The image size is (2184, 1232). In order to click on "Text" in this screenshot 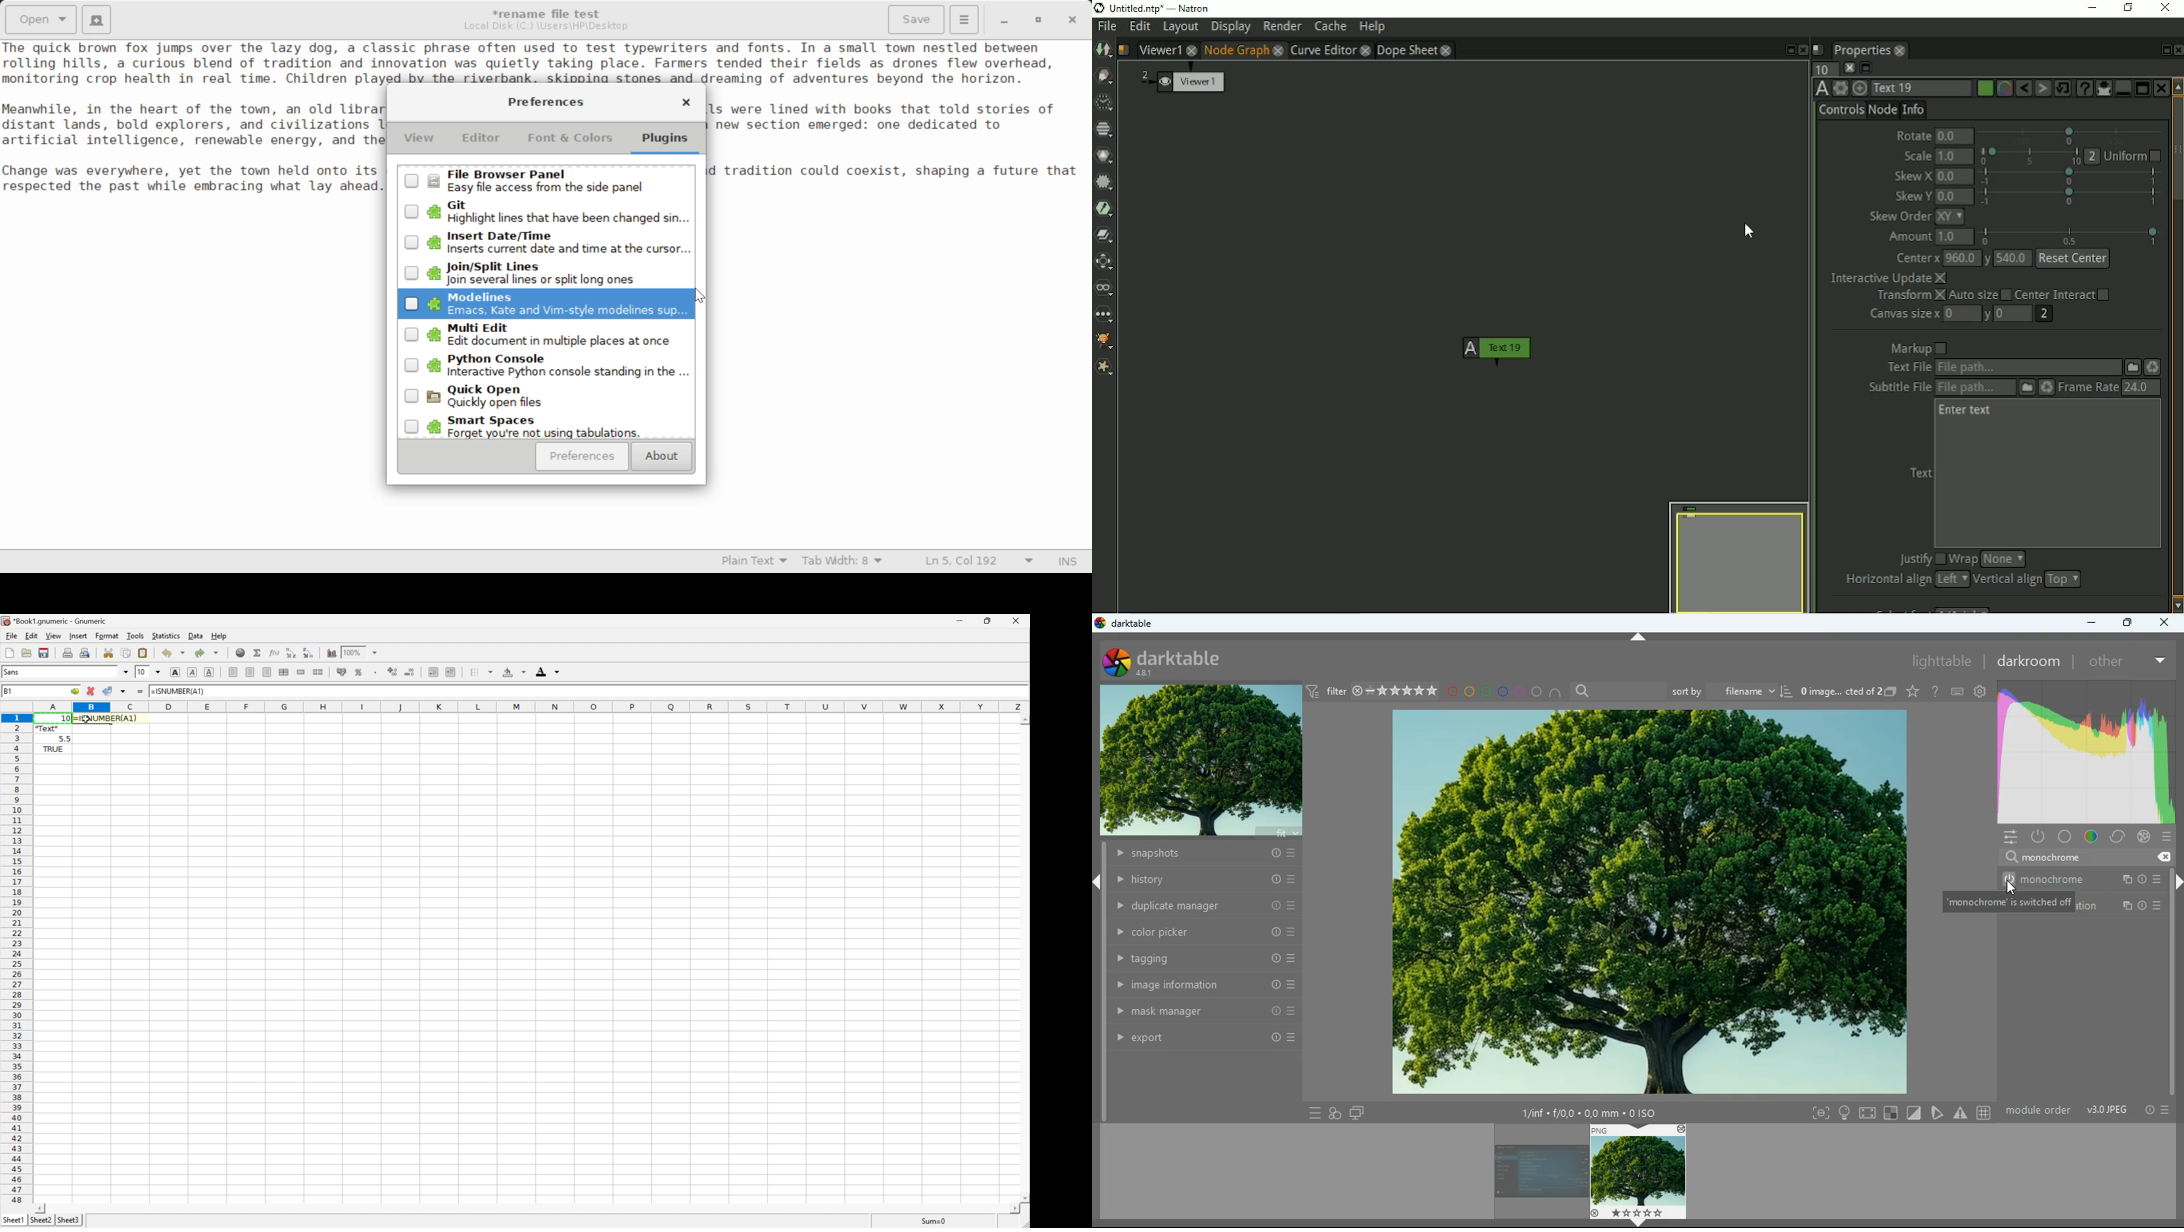, I will do `click(47, 730)`.